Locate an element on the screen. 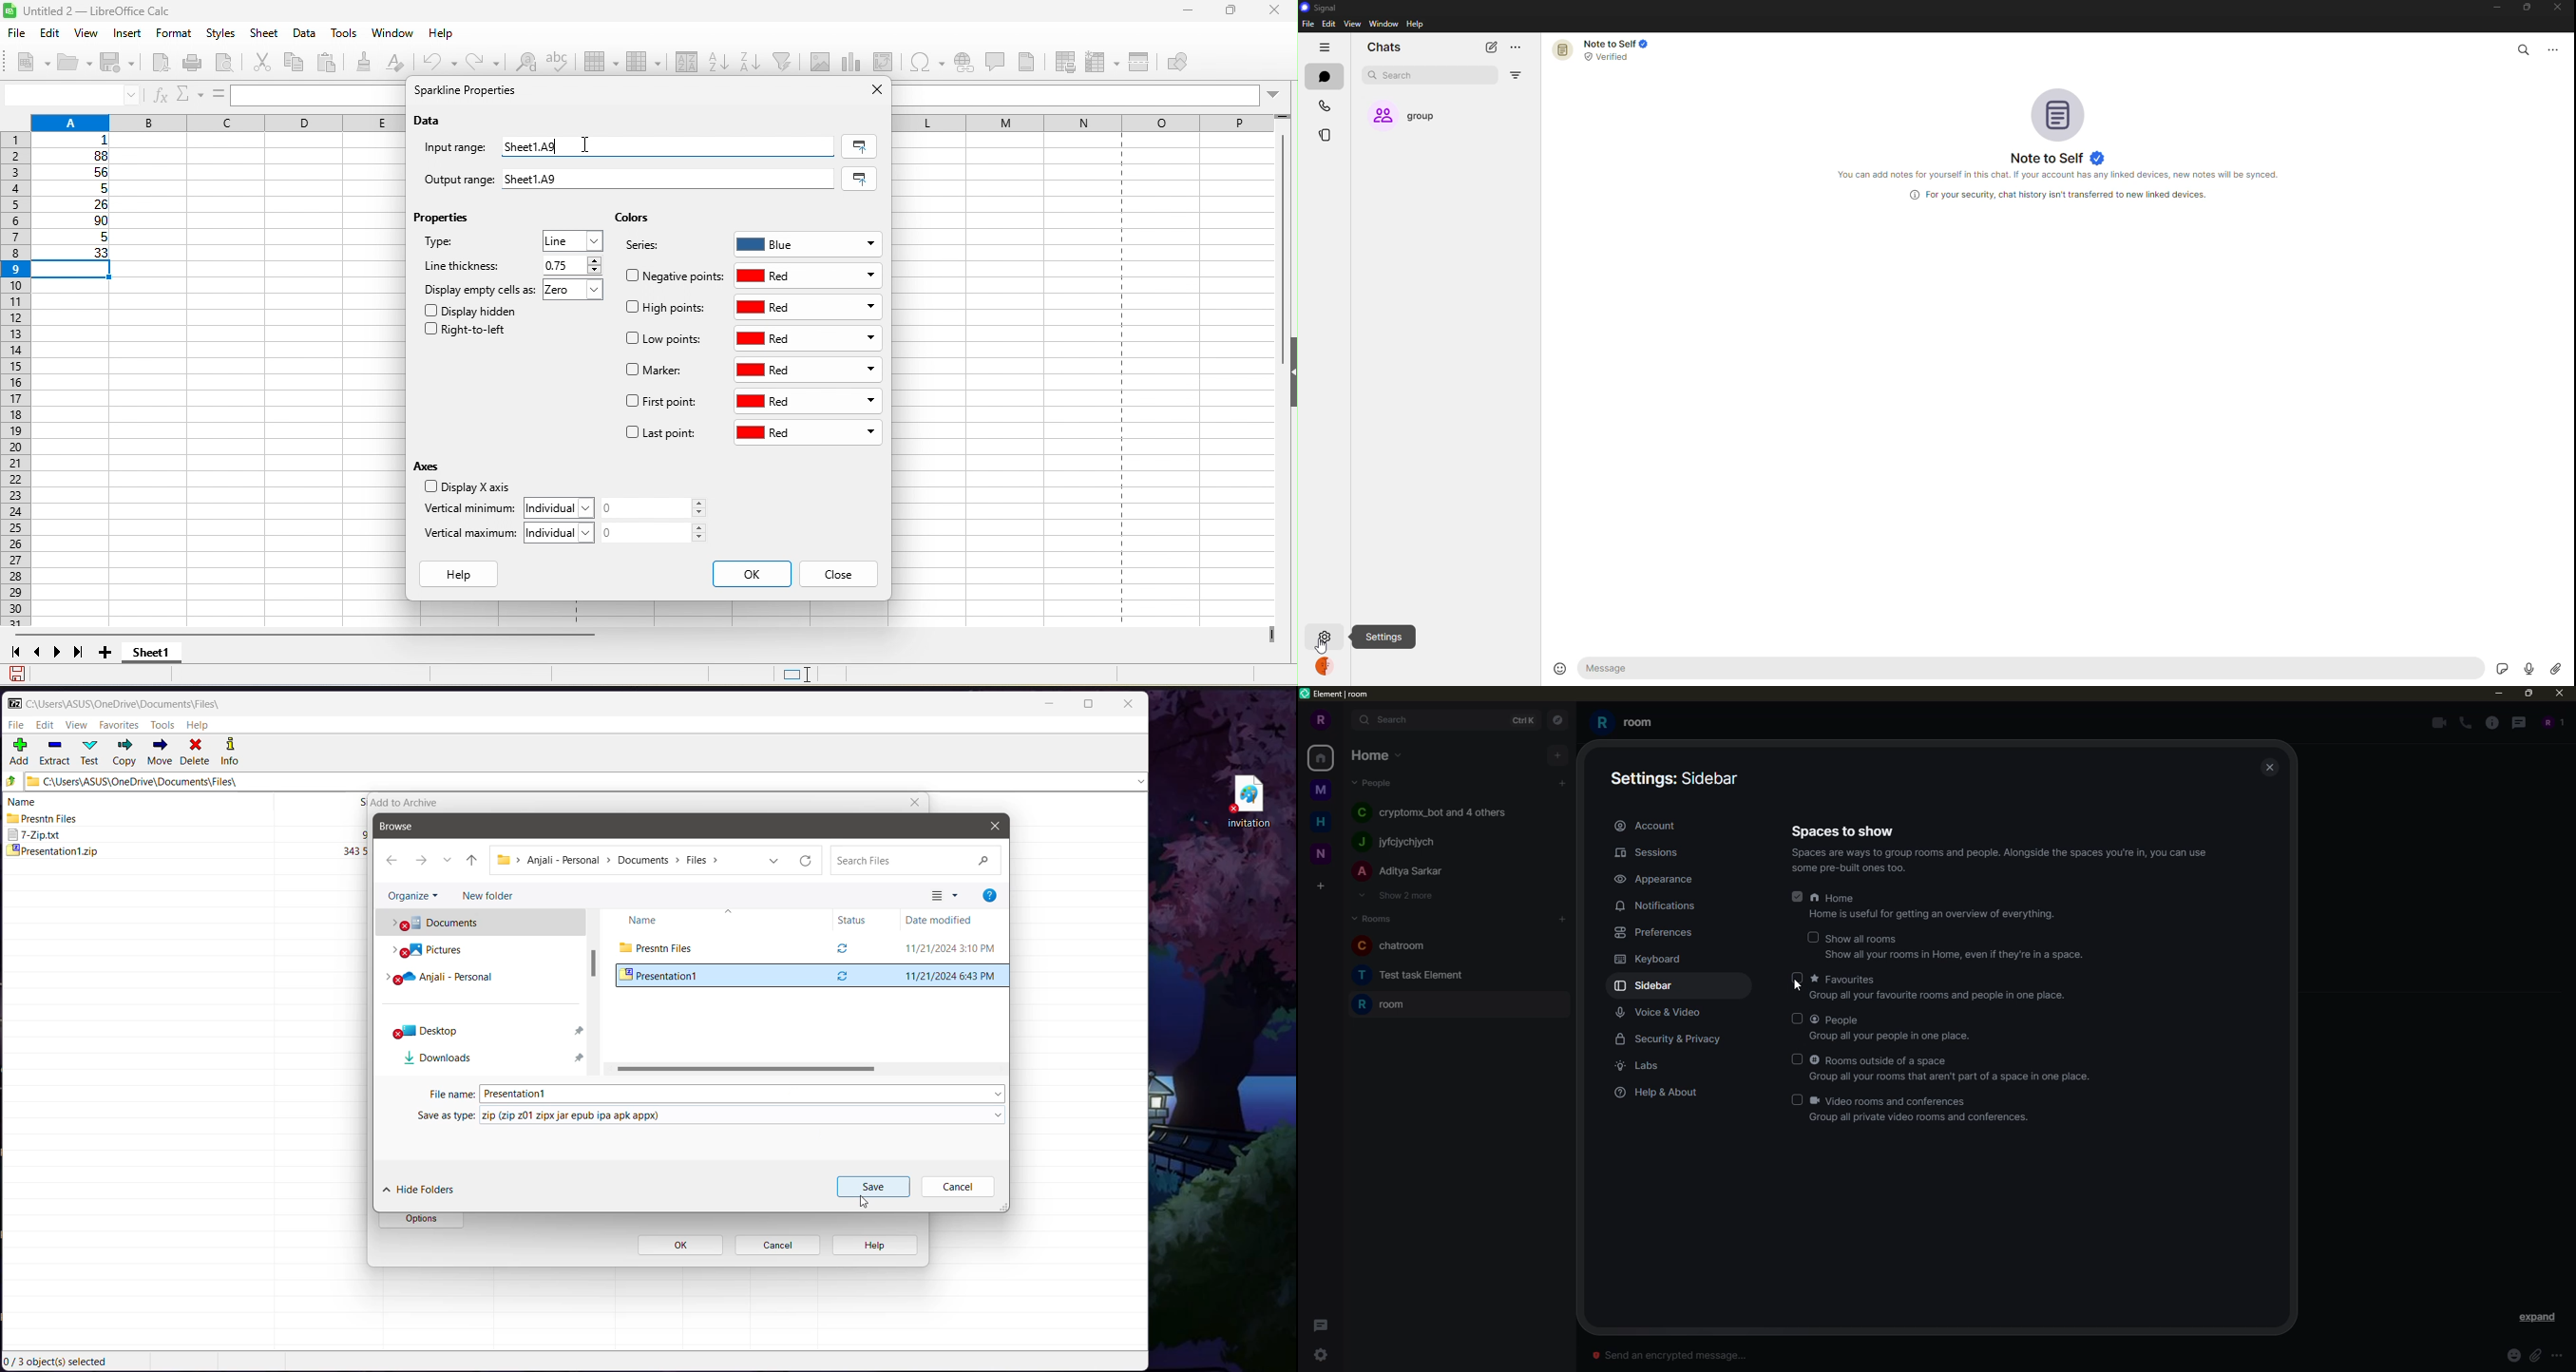 The height and width of the screenshot is (1372, 2576). threads is located at coordinates (1319, 1323).